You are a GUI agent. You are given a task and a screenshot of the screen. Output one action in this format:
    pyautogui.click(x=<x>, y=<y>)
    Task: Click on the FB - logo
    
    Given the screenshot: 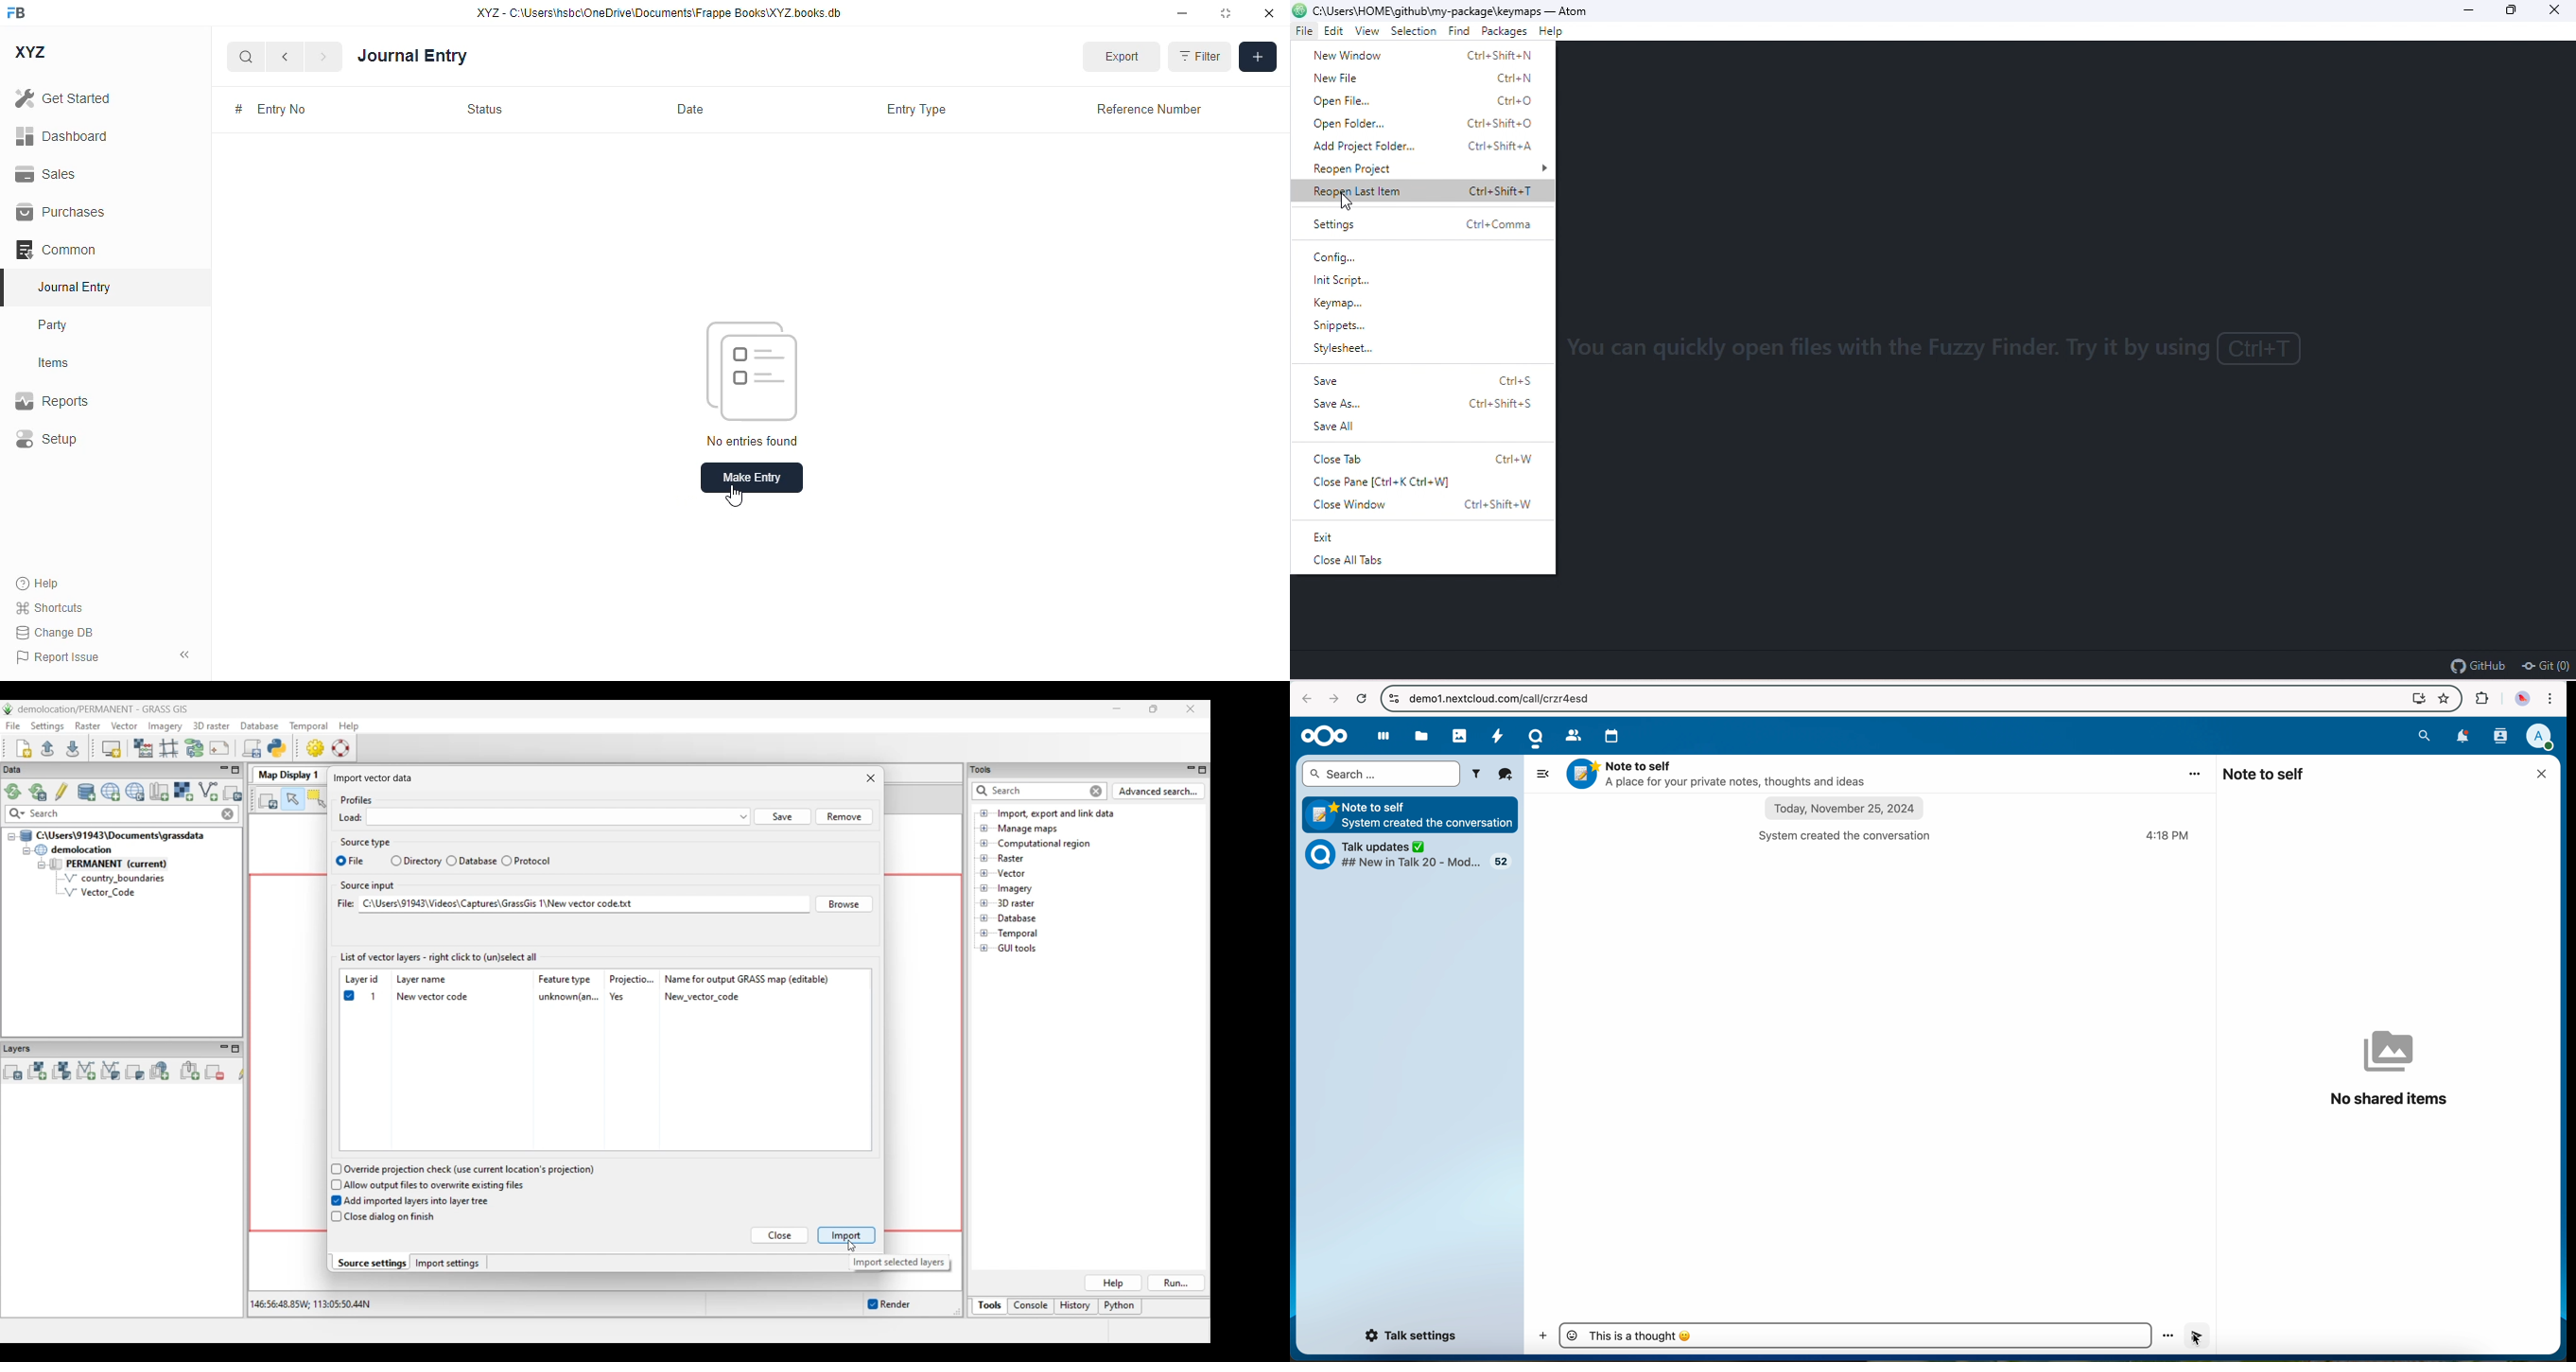 What is the action you would take?
    pyautogui.click(x=16, y=12)
    